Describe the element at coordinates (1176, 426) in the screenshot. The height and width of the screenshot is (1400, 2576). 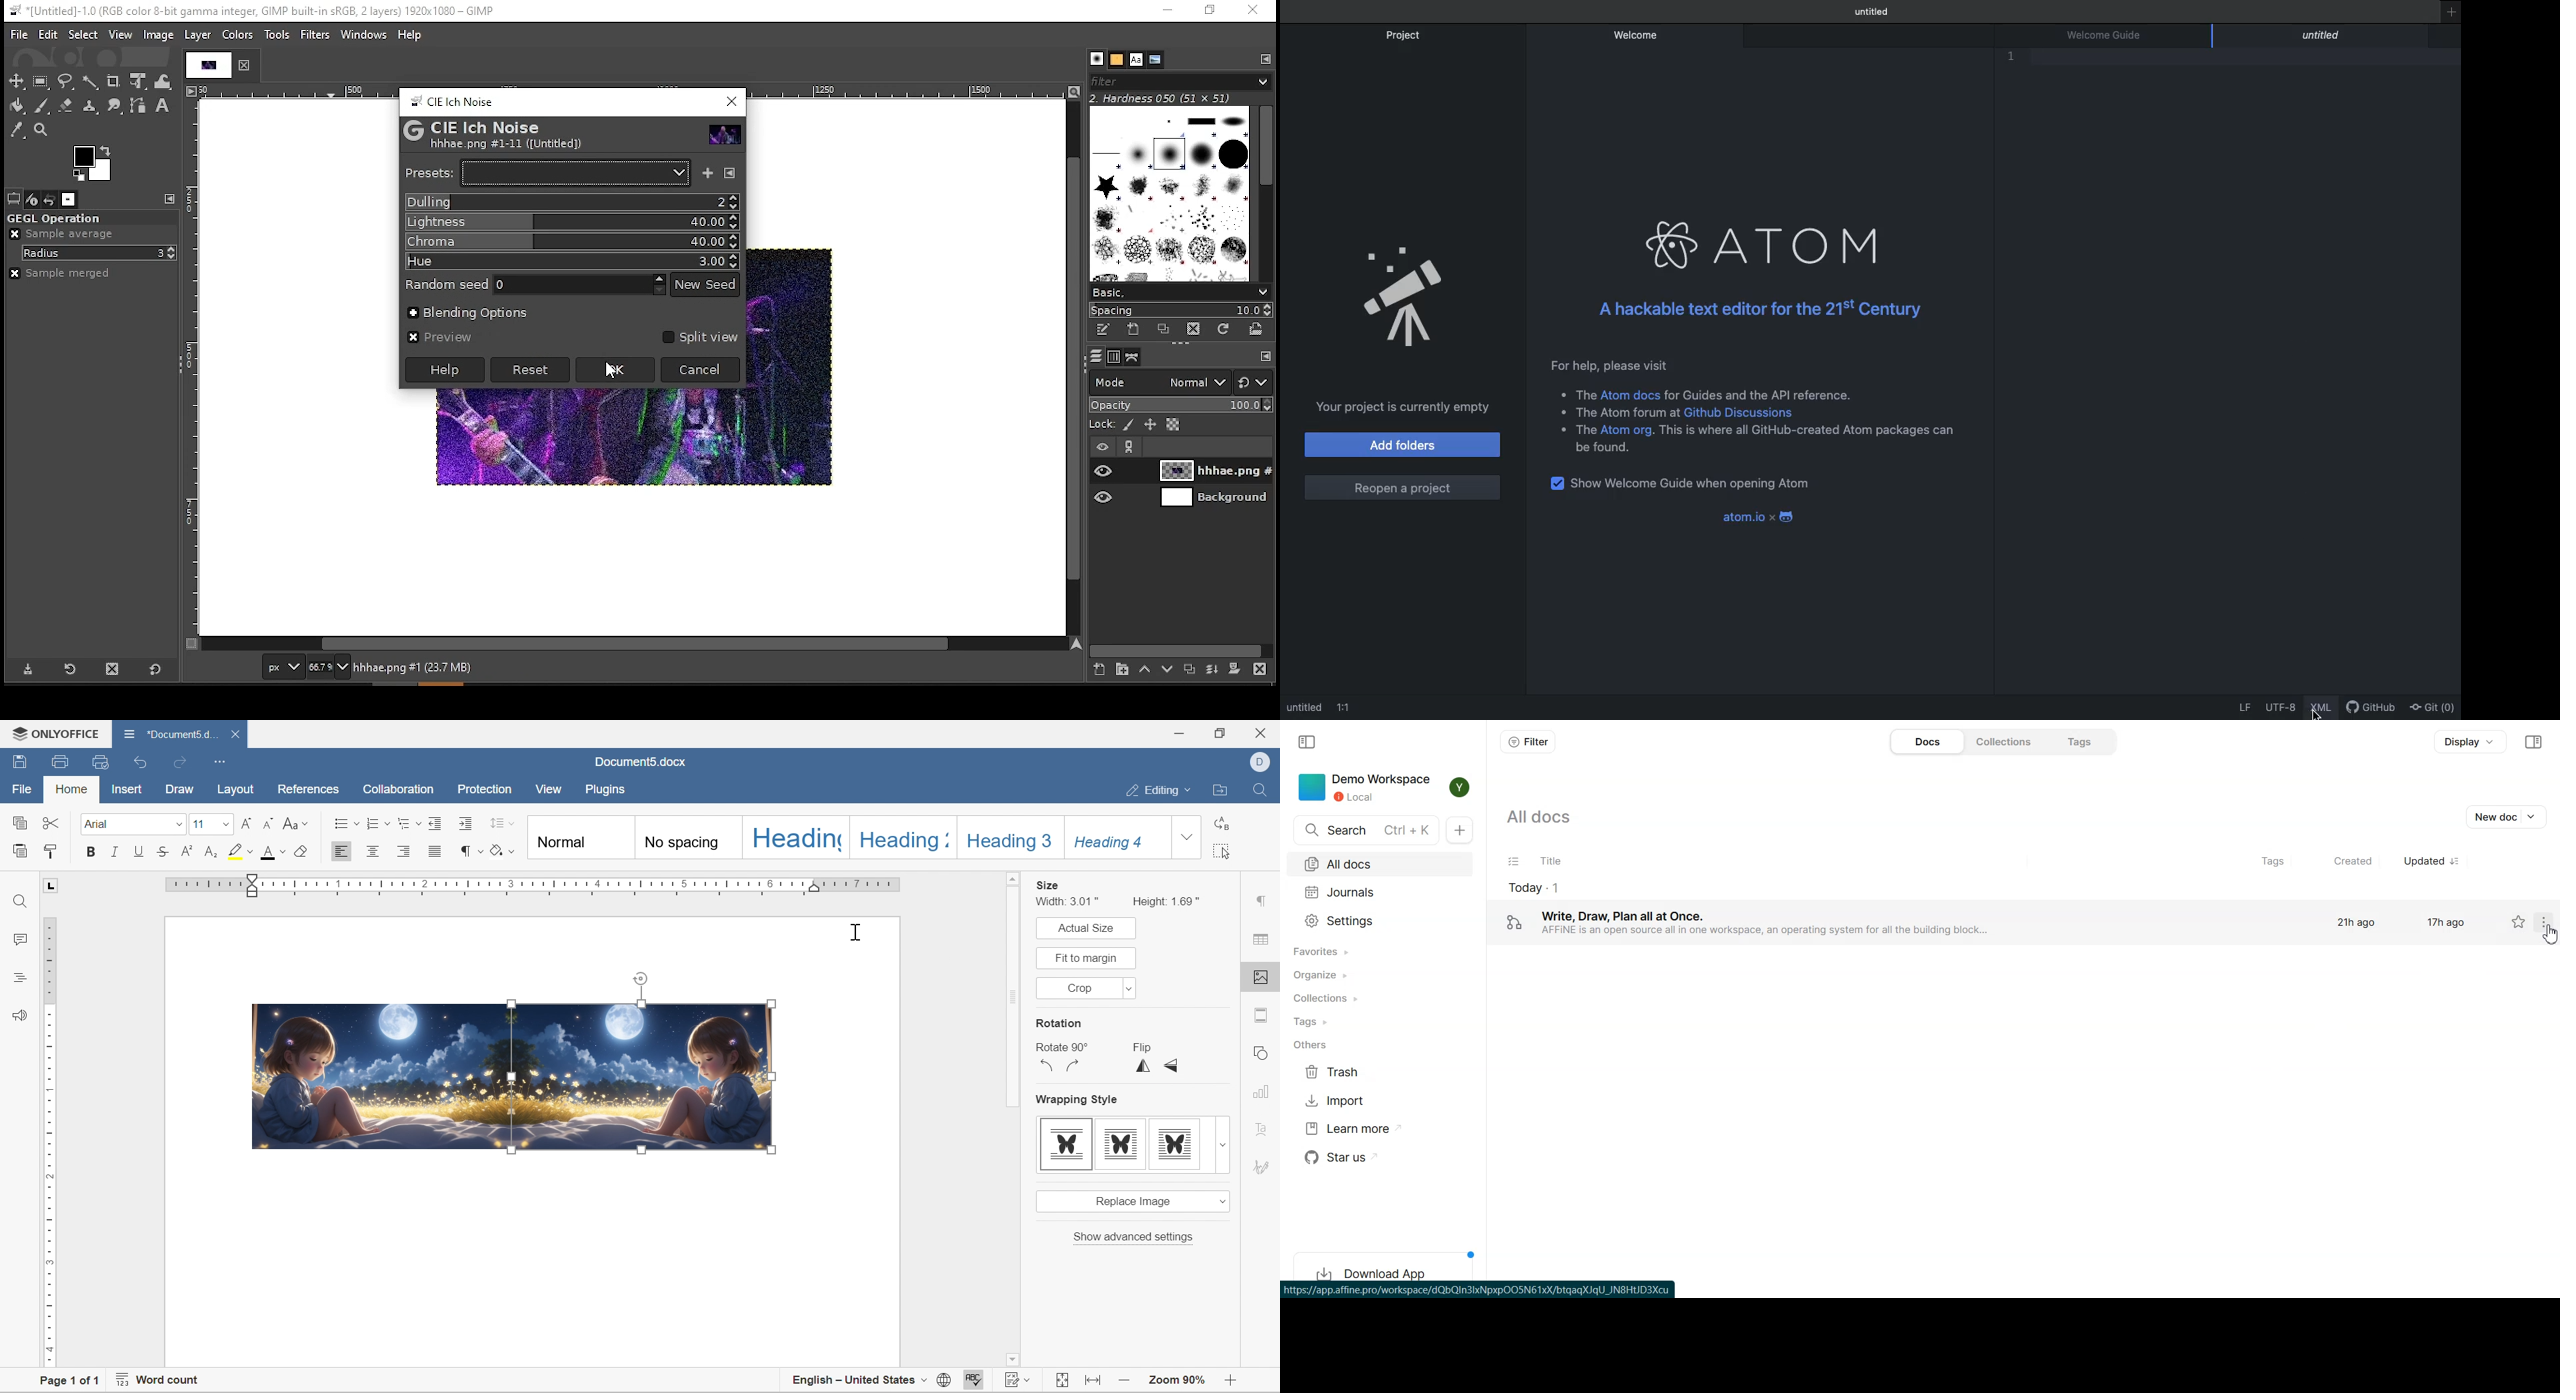
I see `lock alpha channel` at that location.